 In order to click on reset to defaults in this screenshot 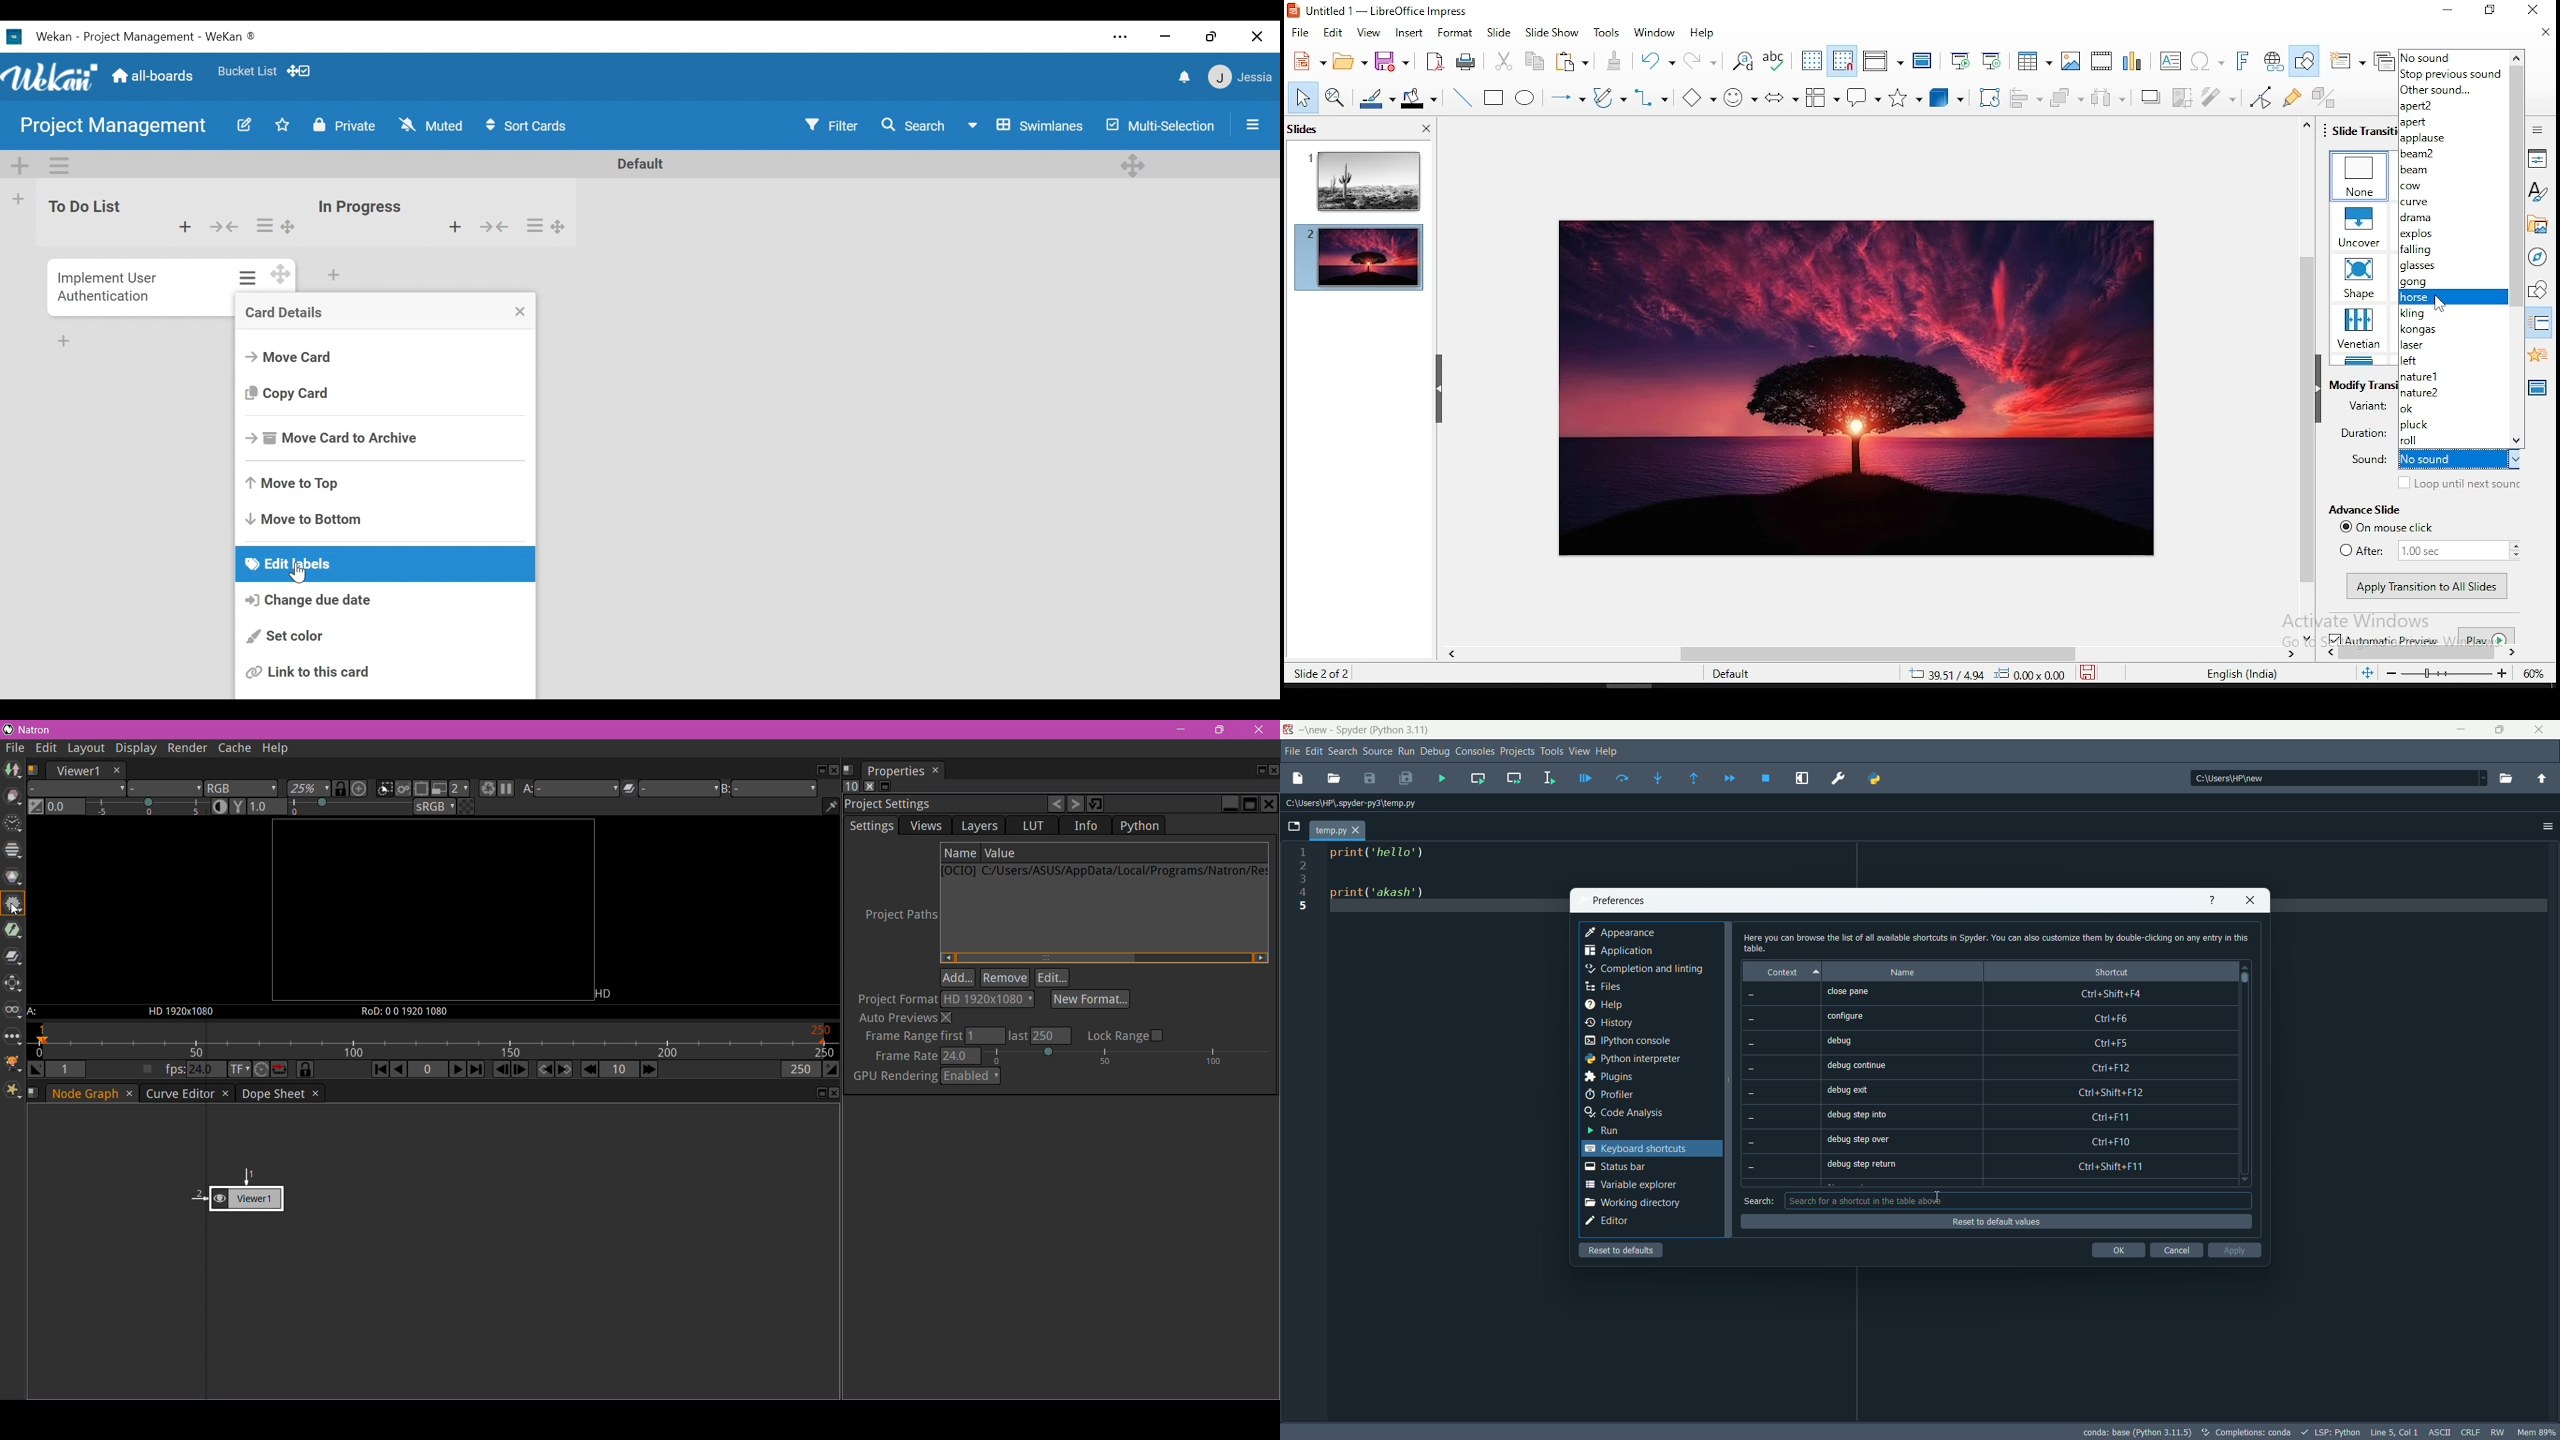, I will do `click(1622, 1250)`.